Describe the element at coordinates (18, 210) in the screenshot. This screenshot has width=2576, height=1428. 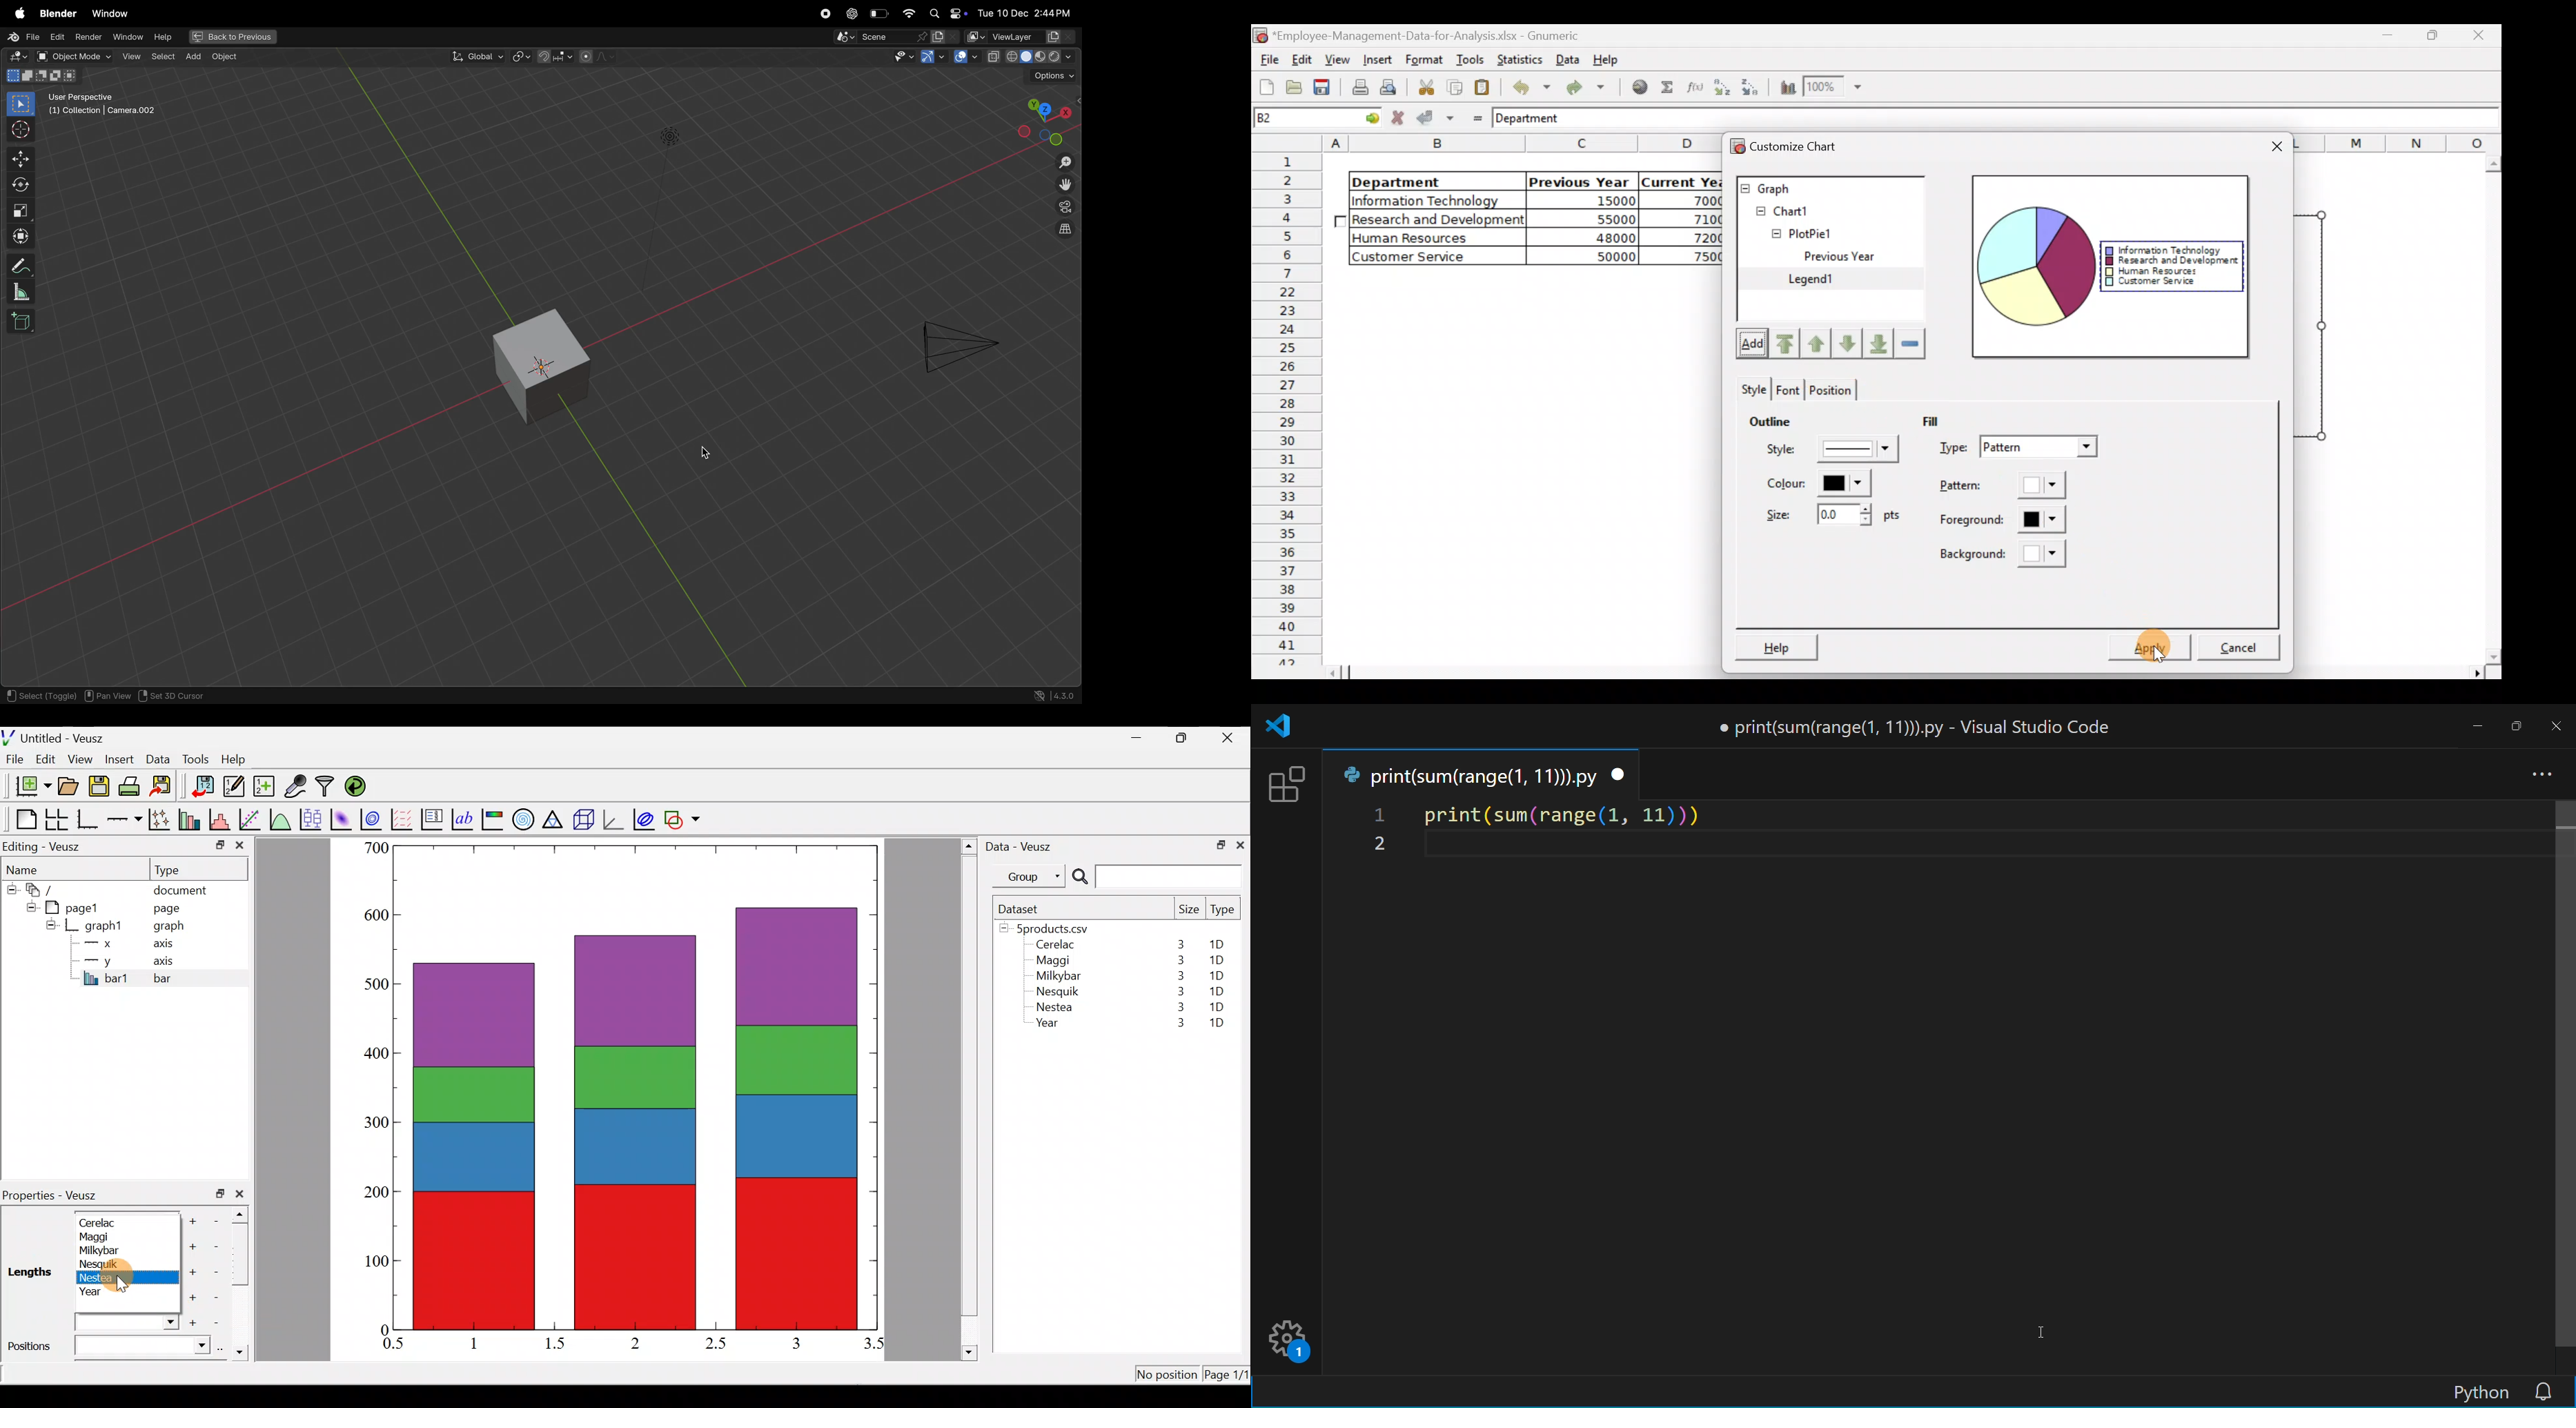
I see `scale` at that location.